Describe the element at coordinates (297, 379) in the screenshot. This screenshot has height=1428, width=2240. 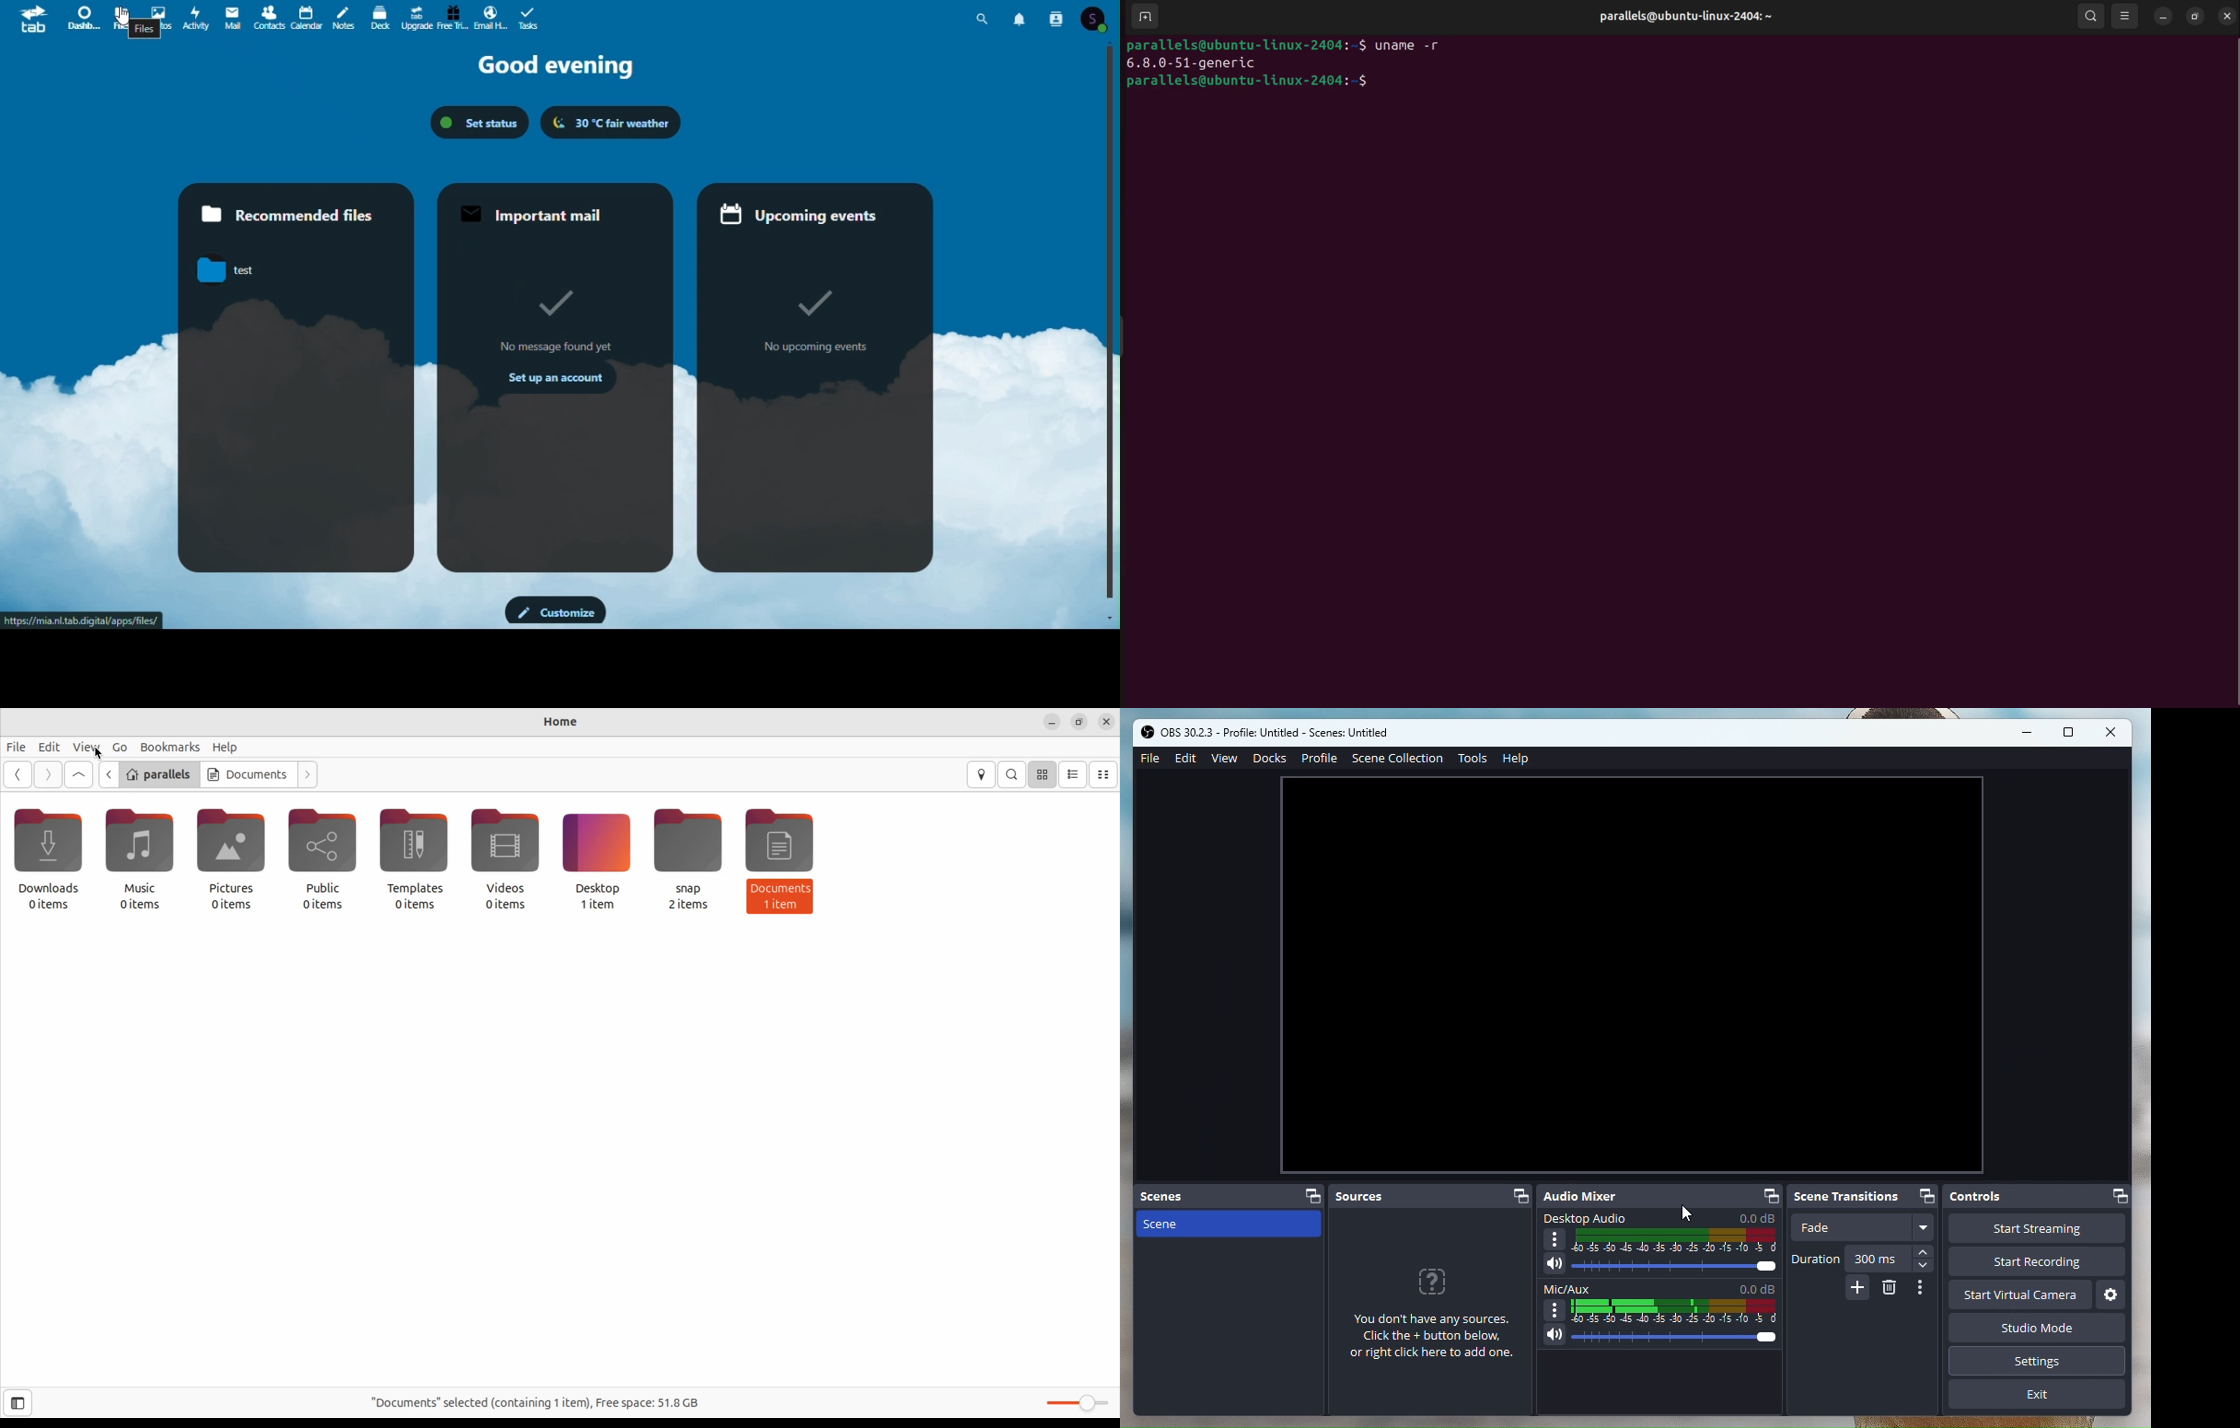
I see `recommended files` at that location.